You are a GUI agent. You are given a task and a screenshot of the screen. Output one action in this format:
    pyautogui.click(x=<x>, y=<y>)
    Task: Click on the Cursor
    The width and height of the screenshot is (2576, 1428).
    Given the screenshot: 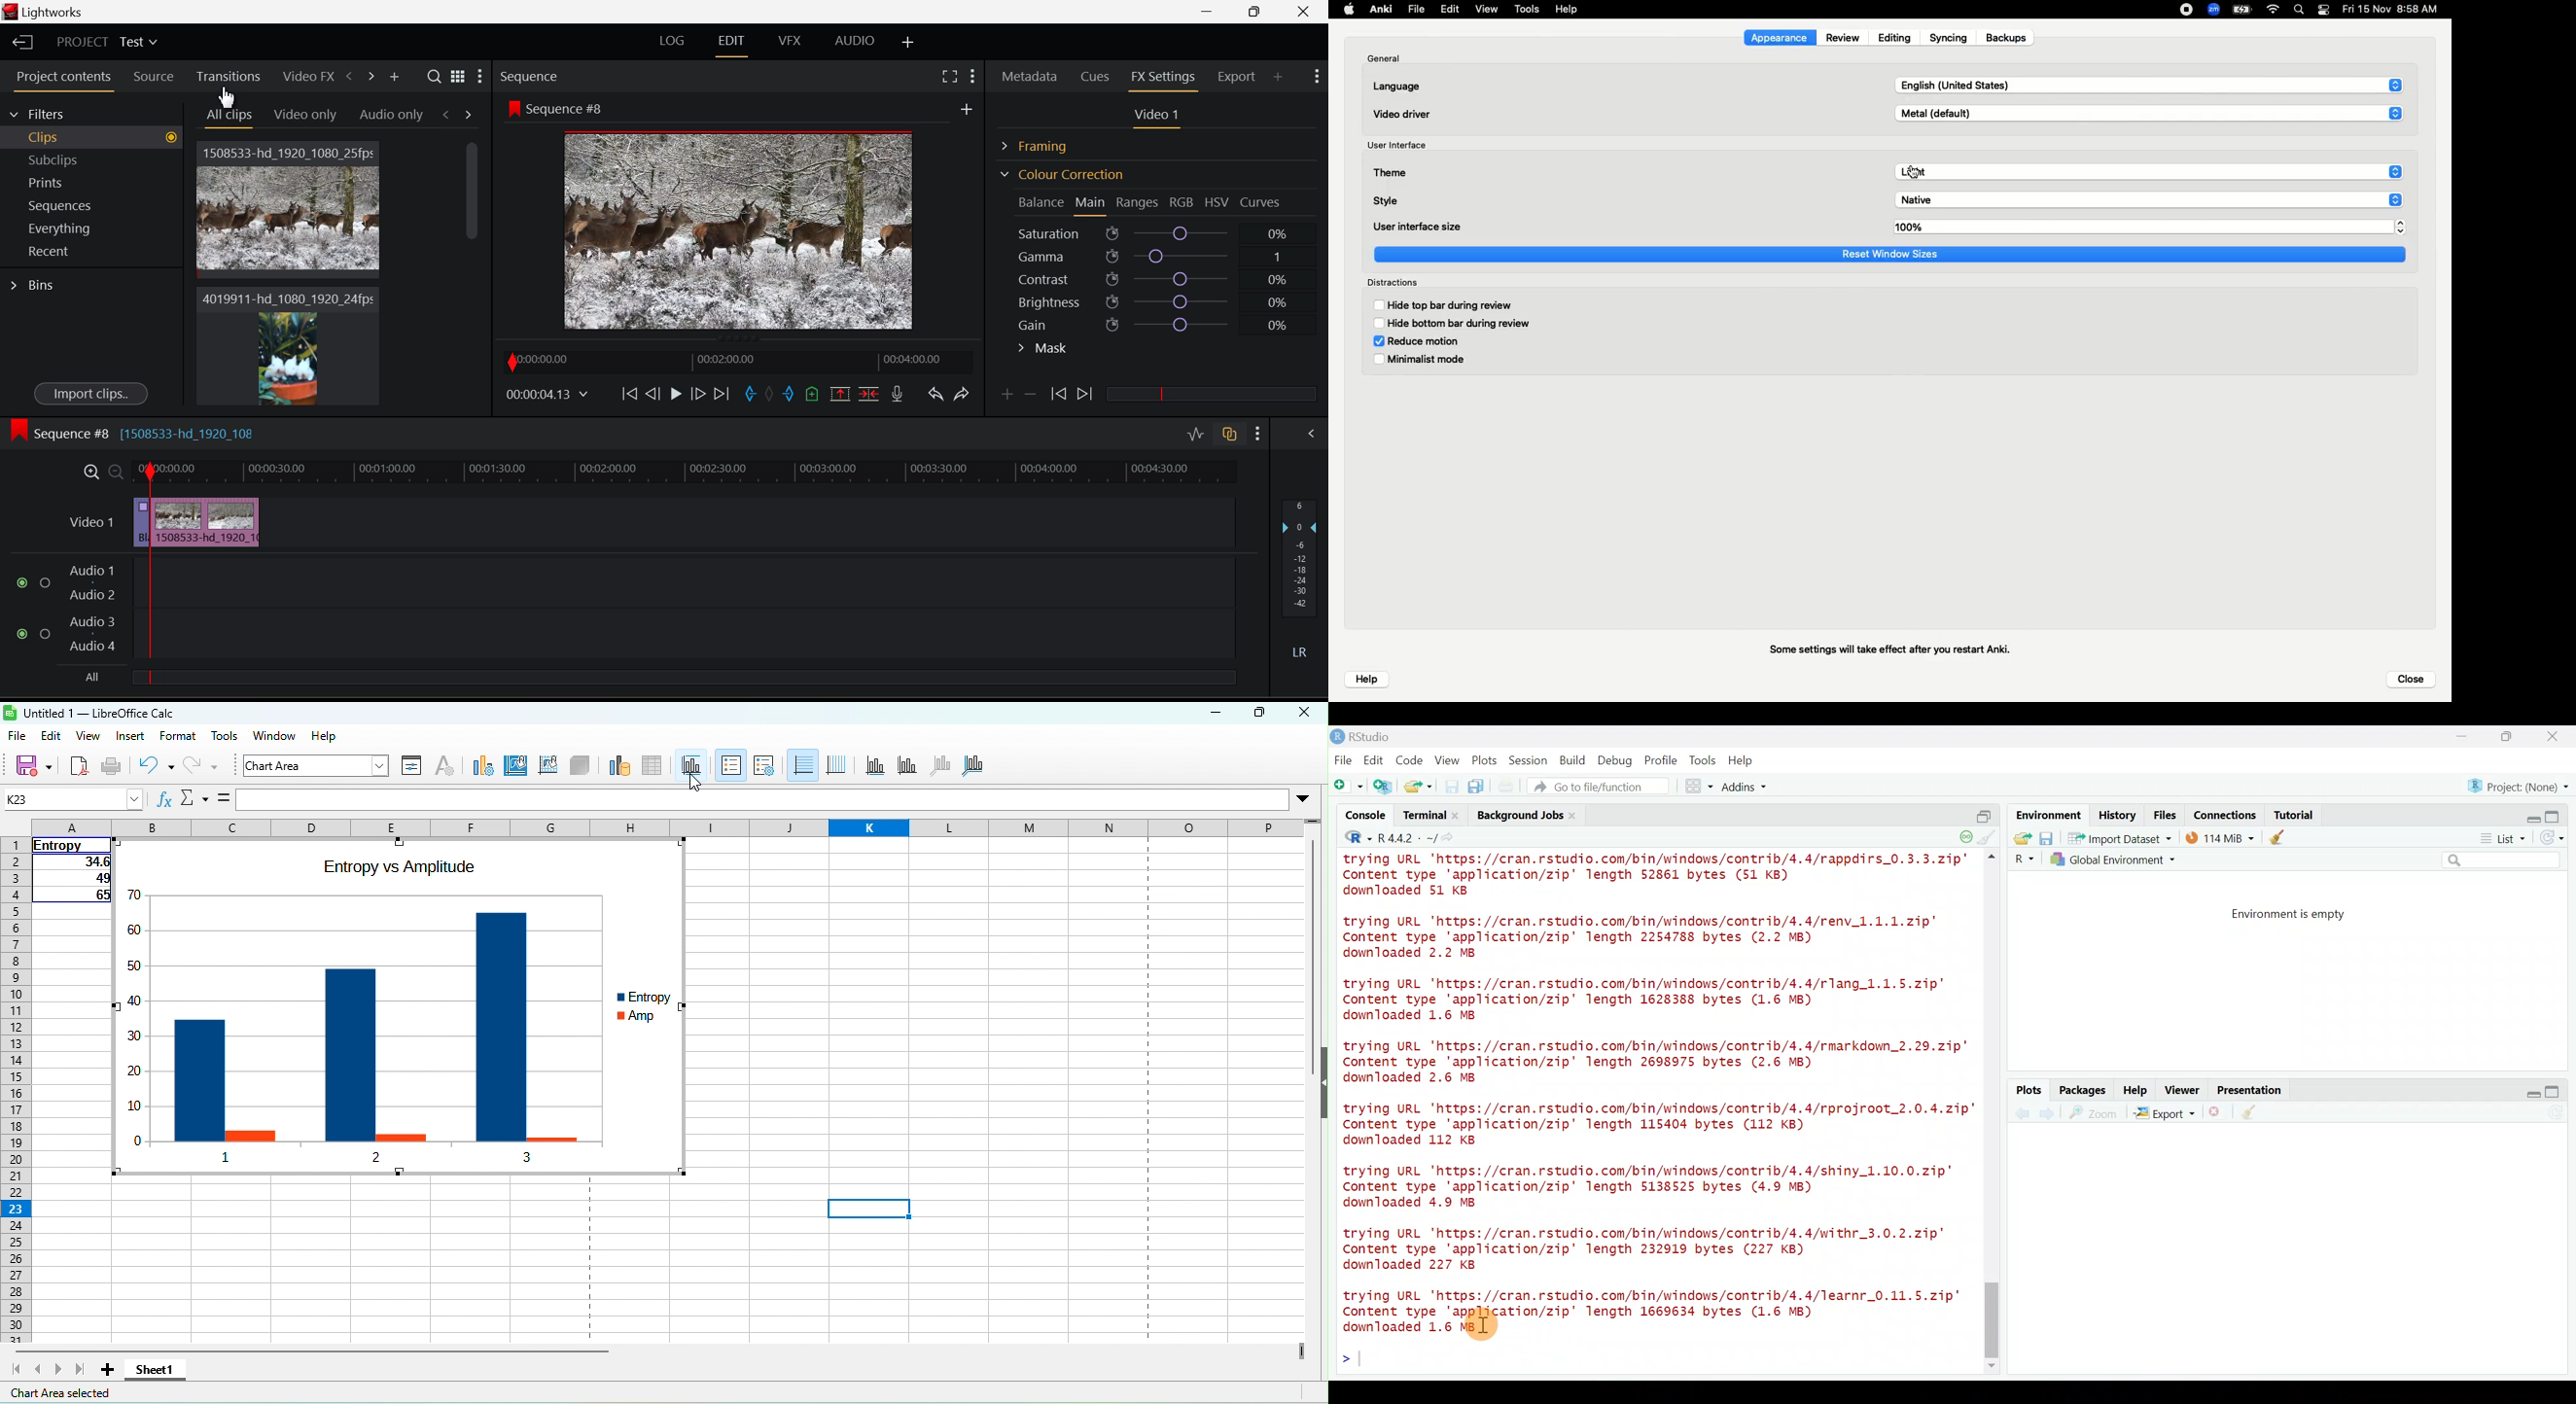 What is the action you would take?
    pyautogui.click(x=231, y=98)
    